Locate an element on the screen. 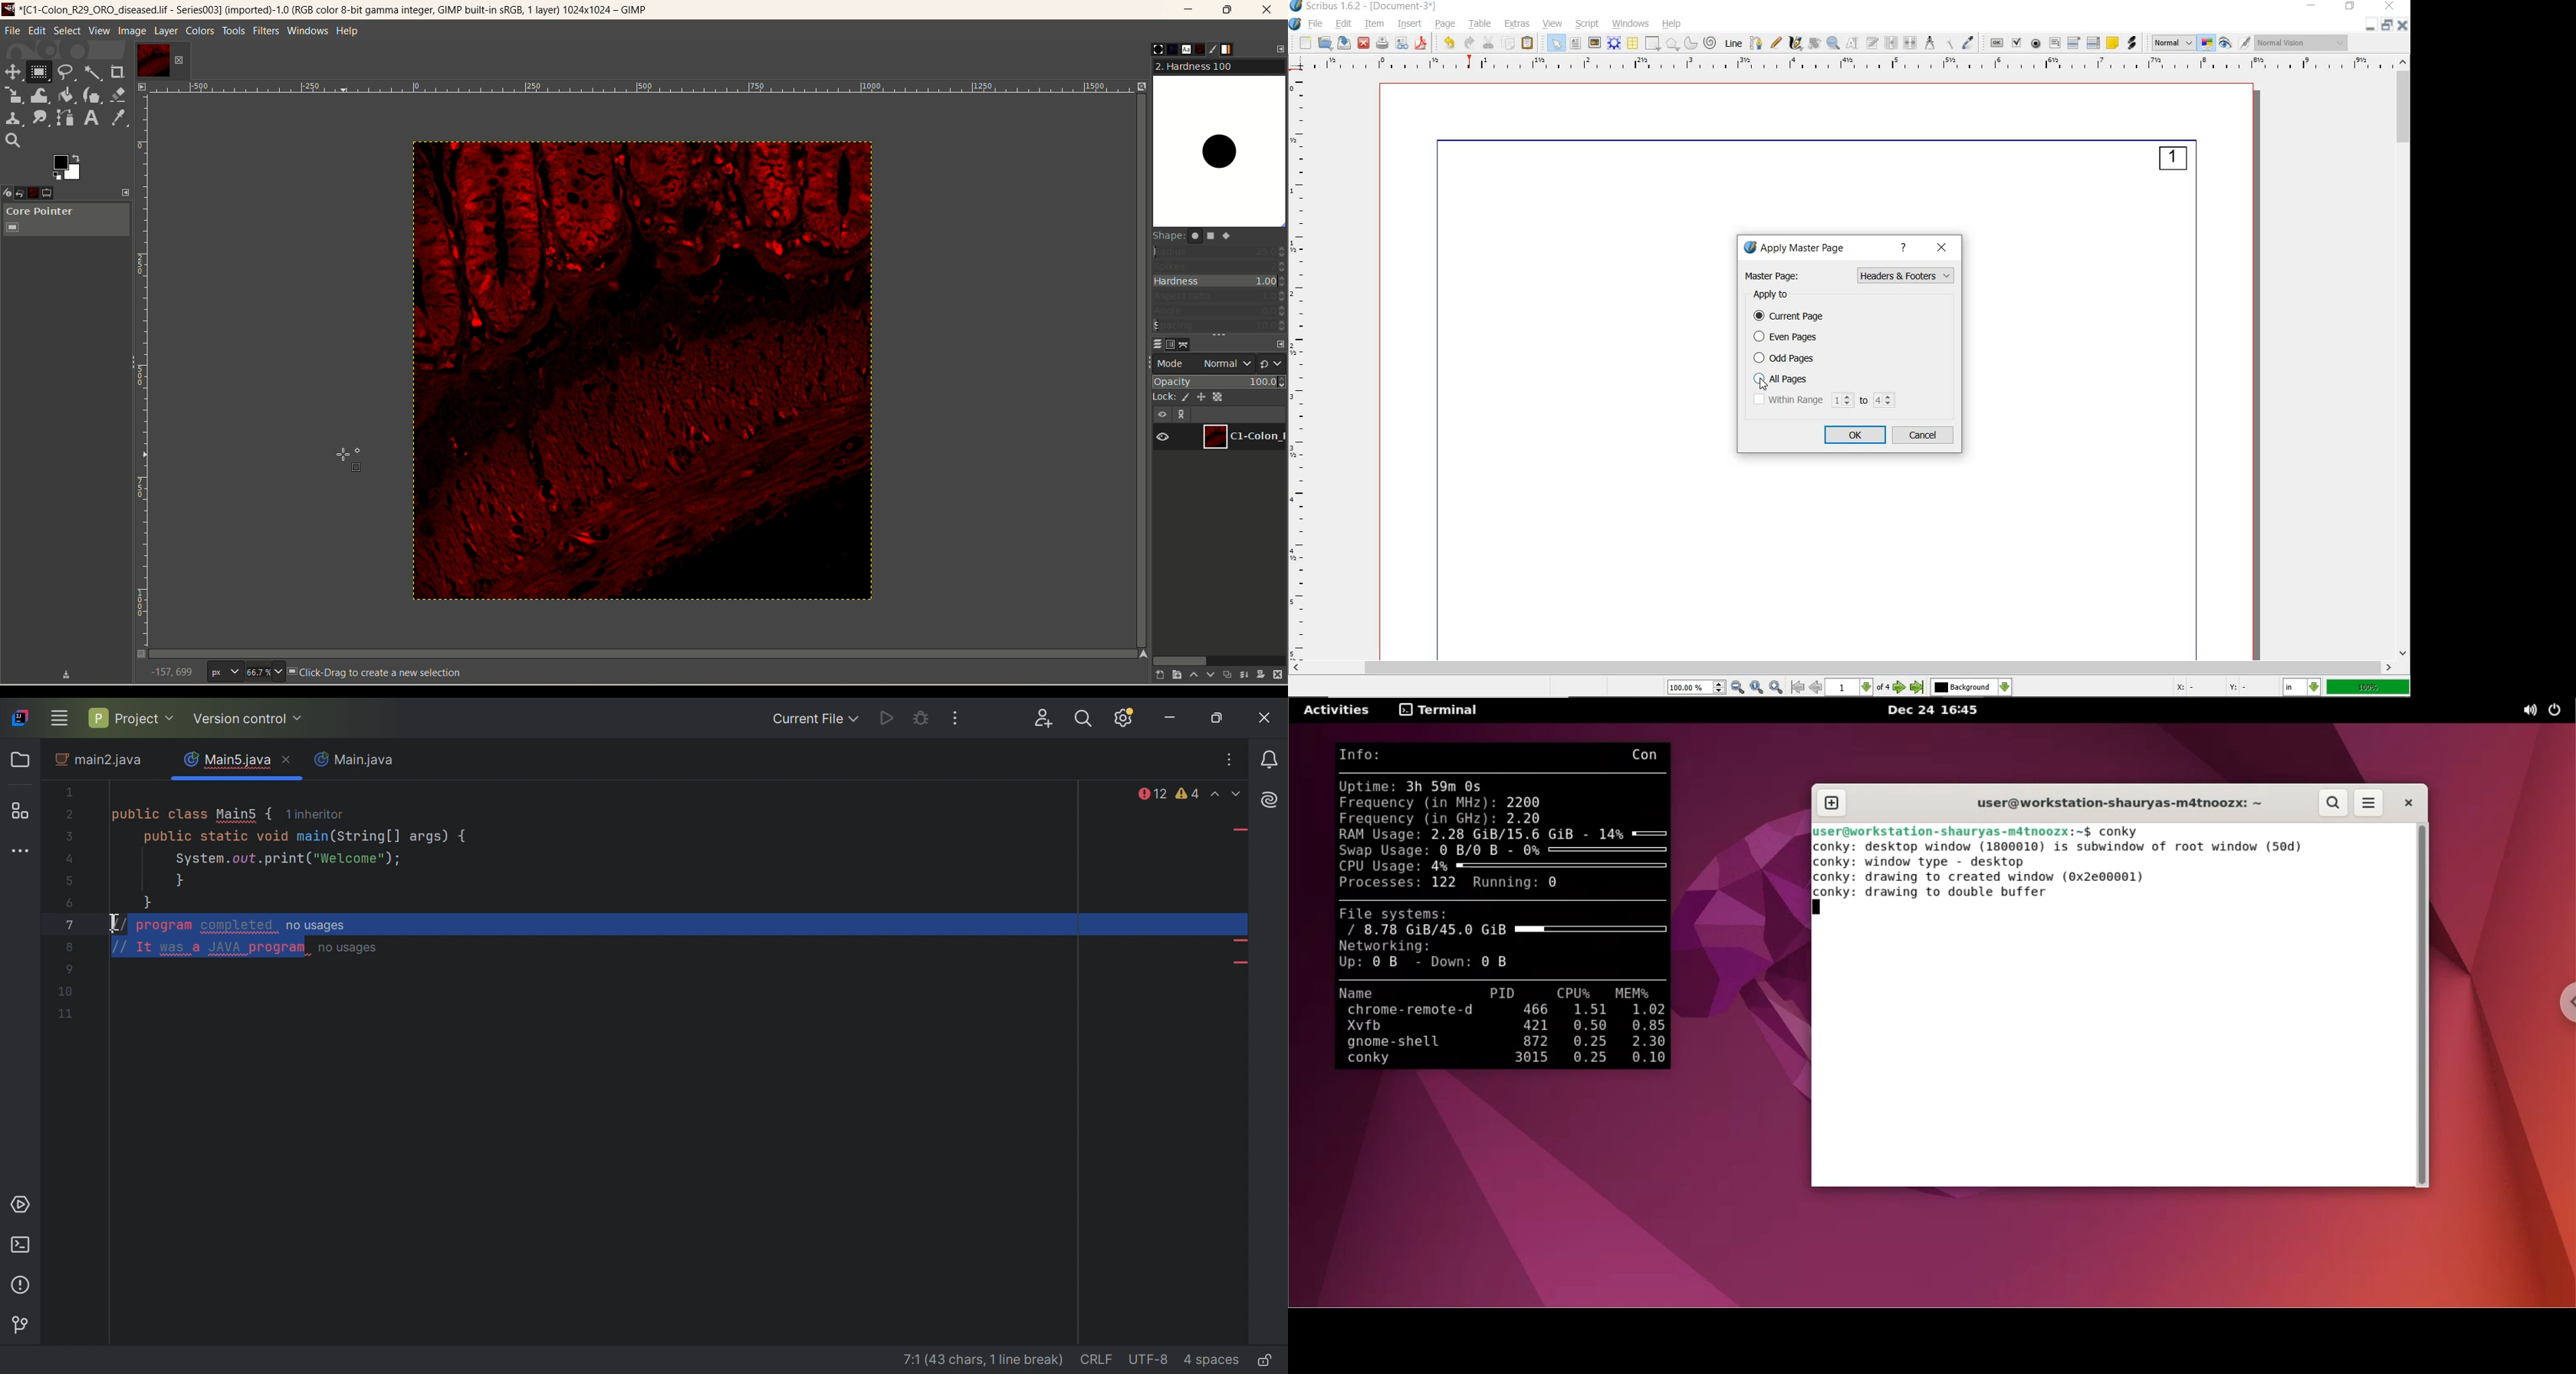 The height and width of the screenshot is (1400, 2576). current page is located at coordinates (1792, 317).